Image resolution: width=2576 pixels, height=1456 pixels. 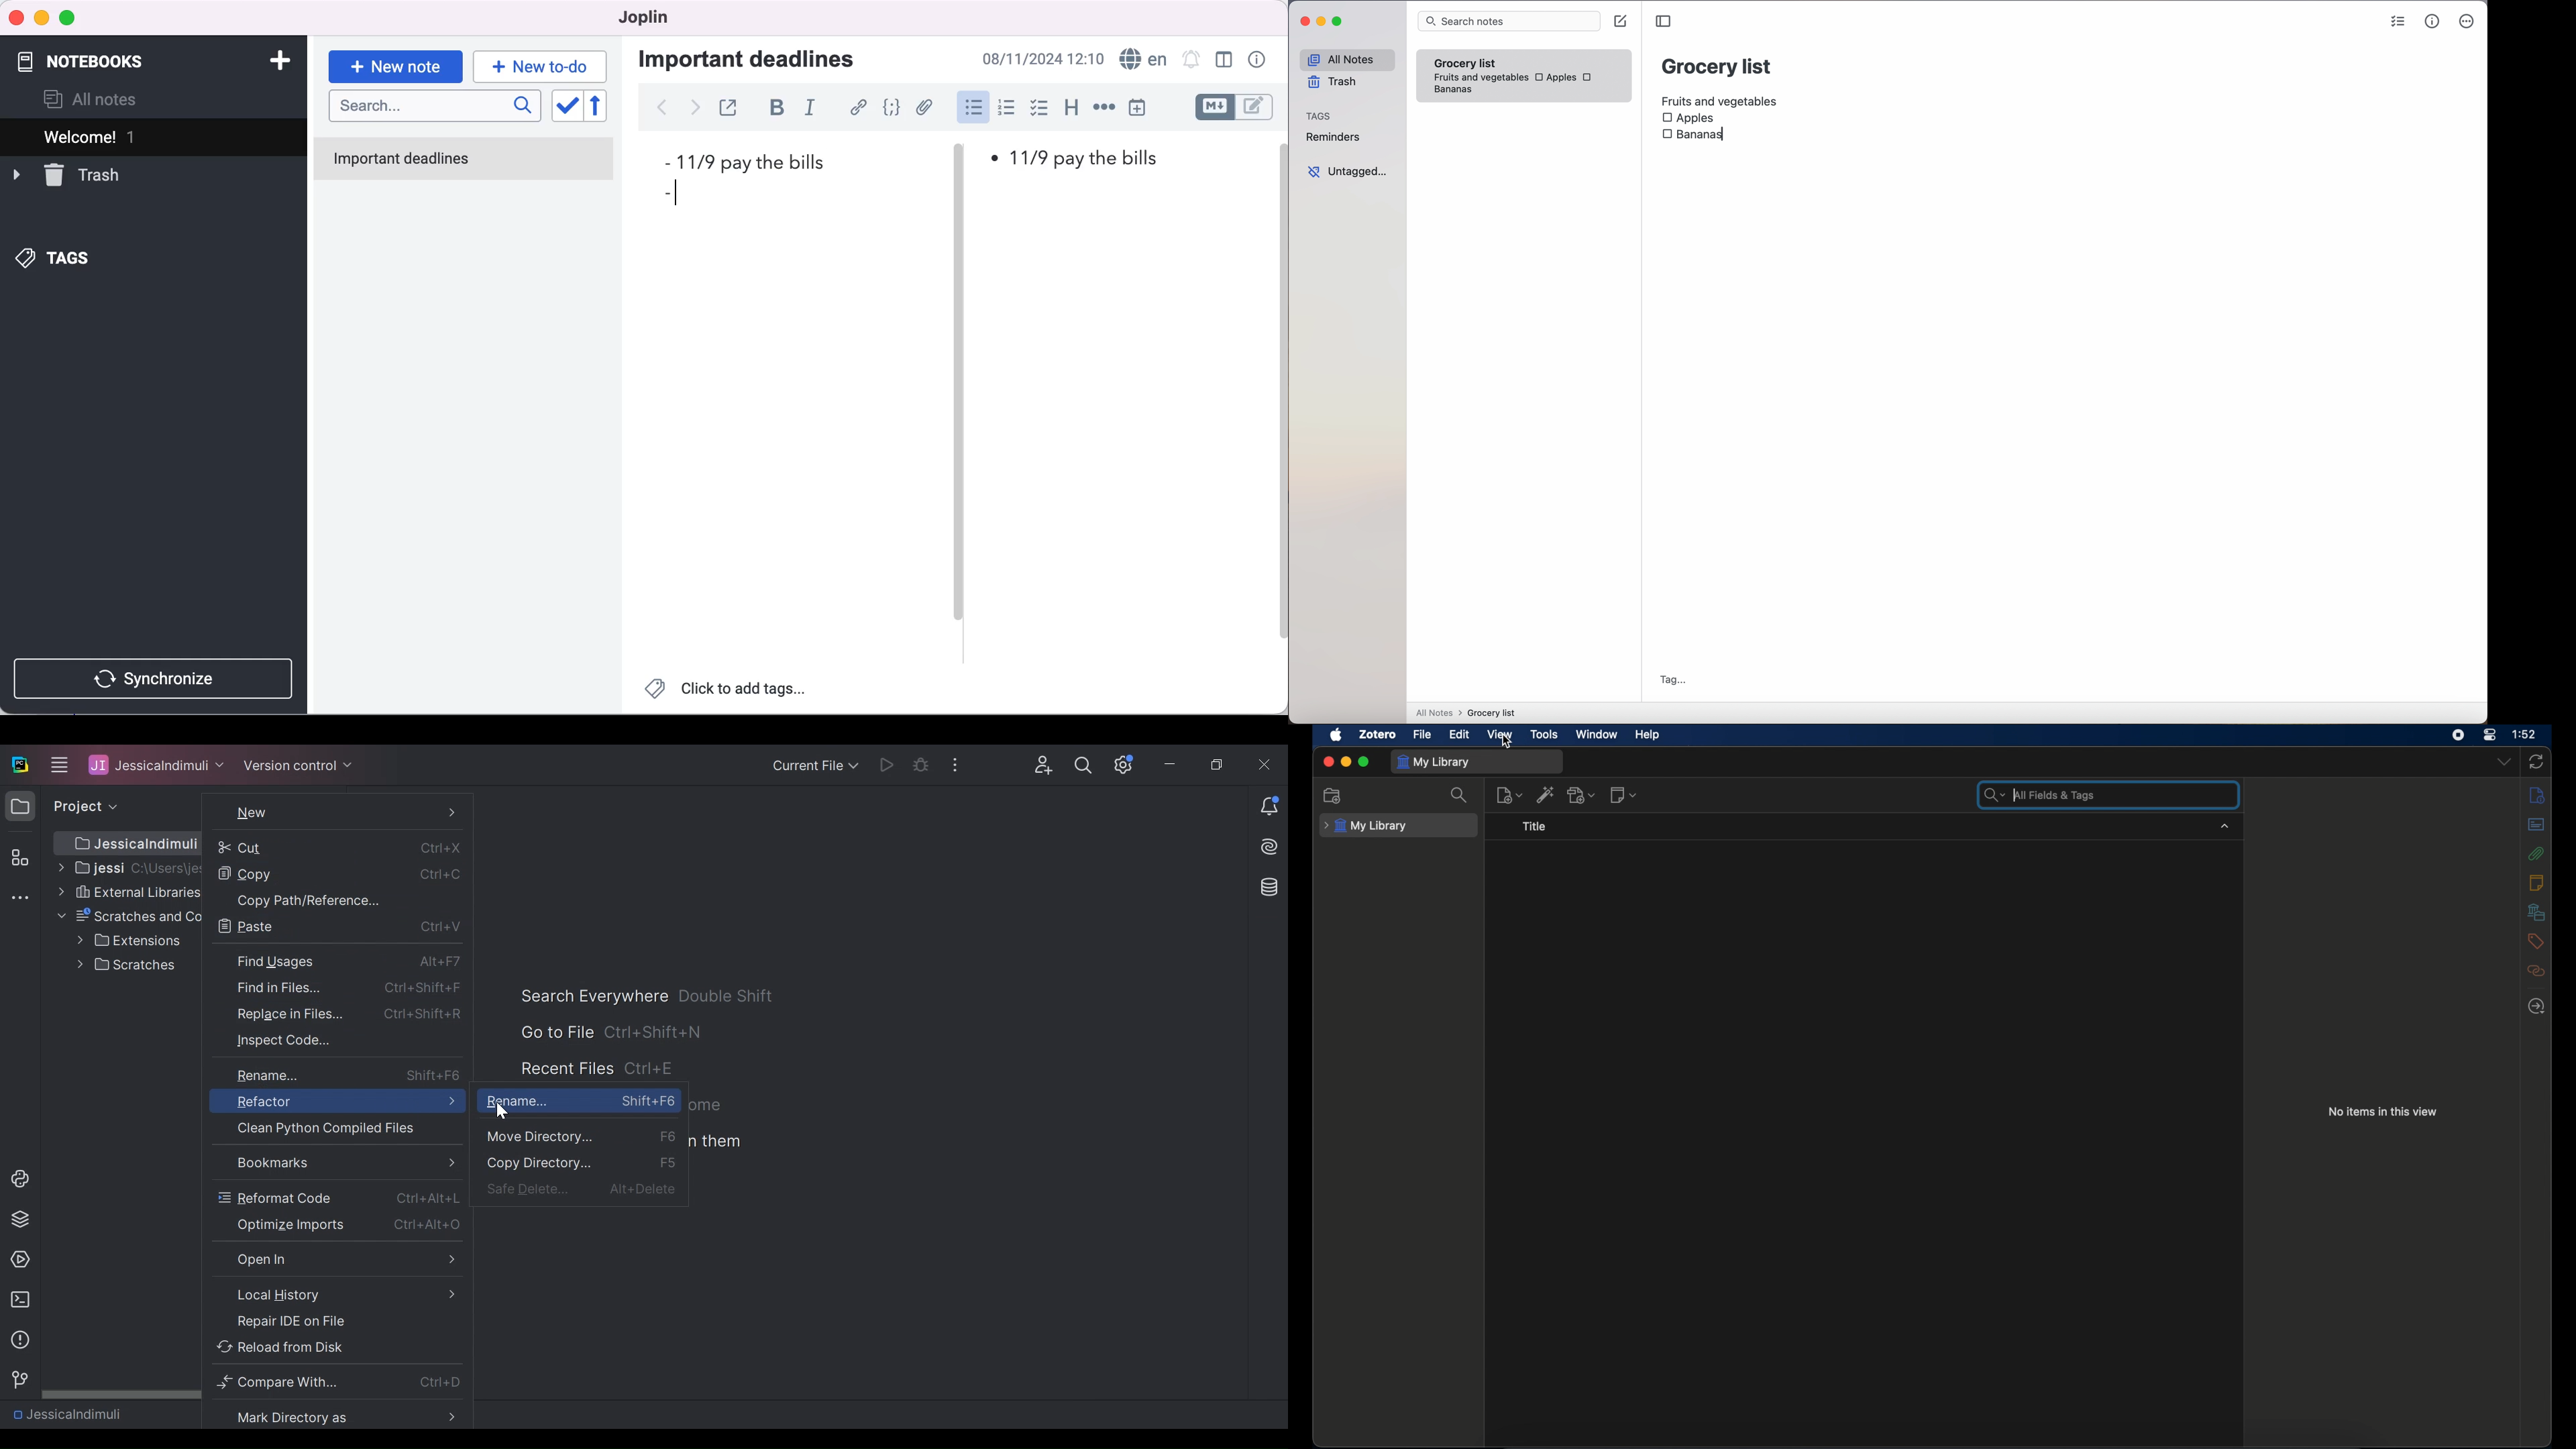 I want to click on info, so click(x=2537, y=795).